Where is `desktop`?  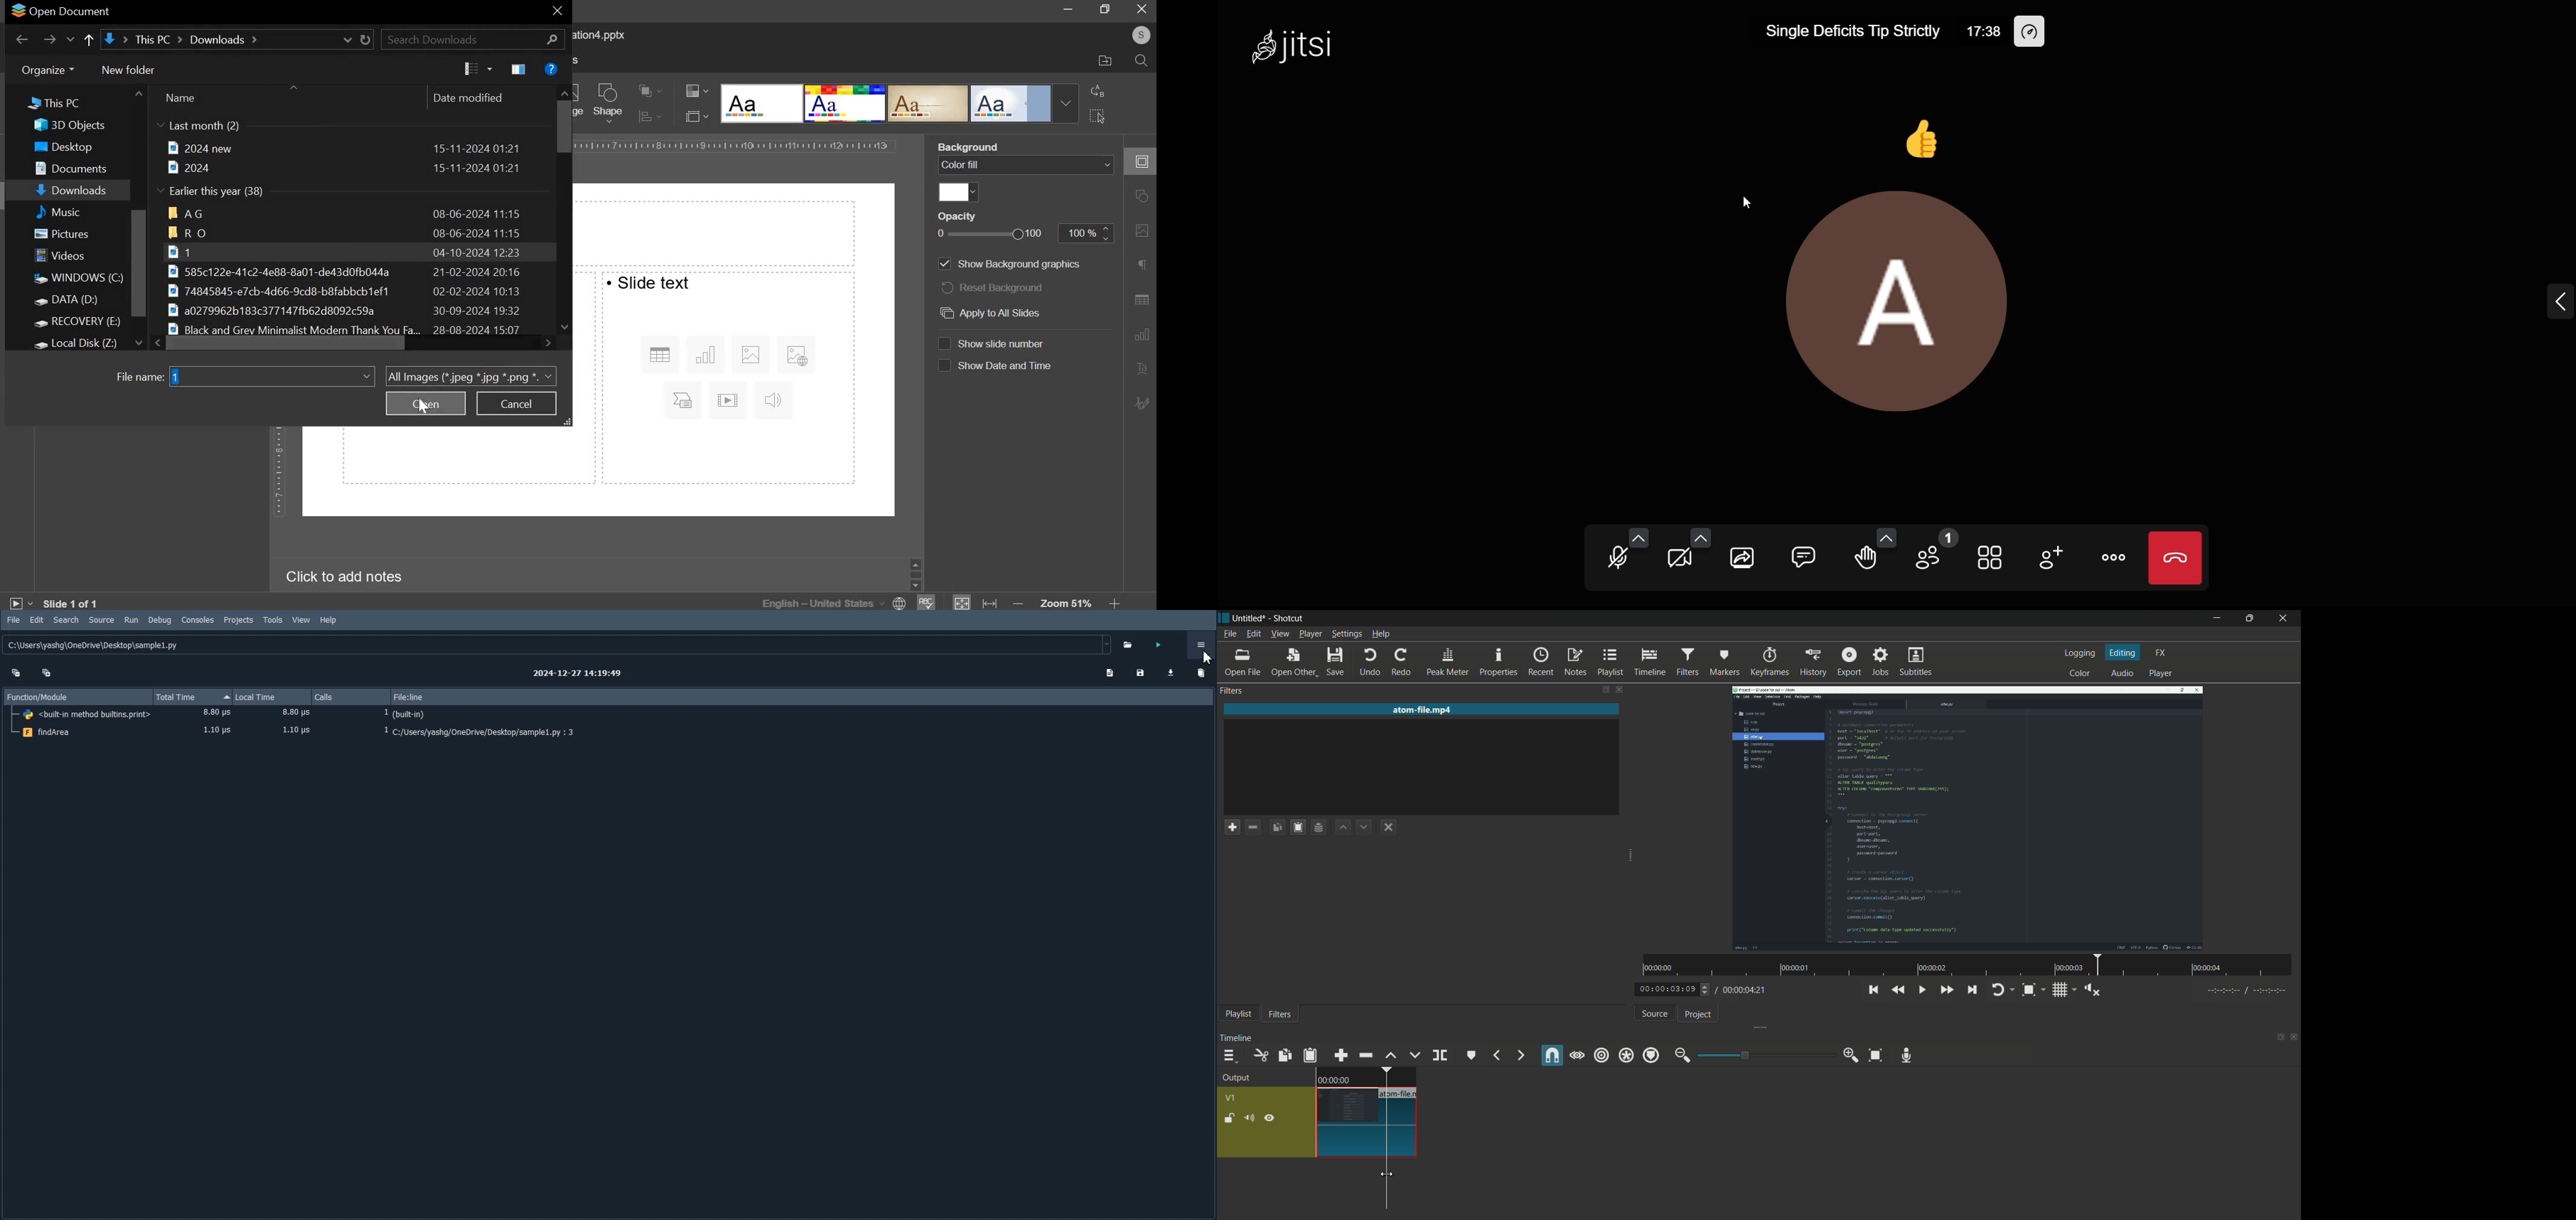 desktop is located at coordinates (71, 147).